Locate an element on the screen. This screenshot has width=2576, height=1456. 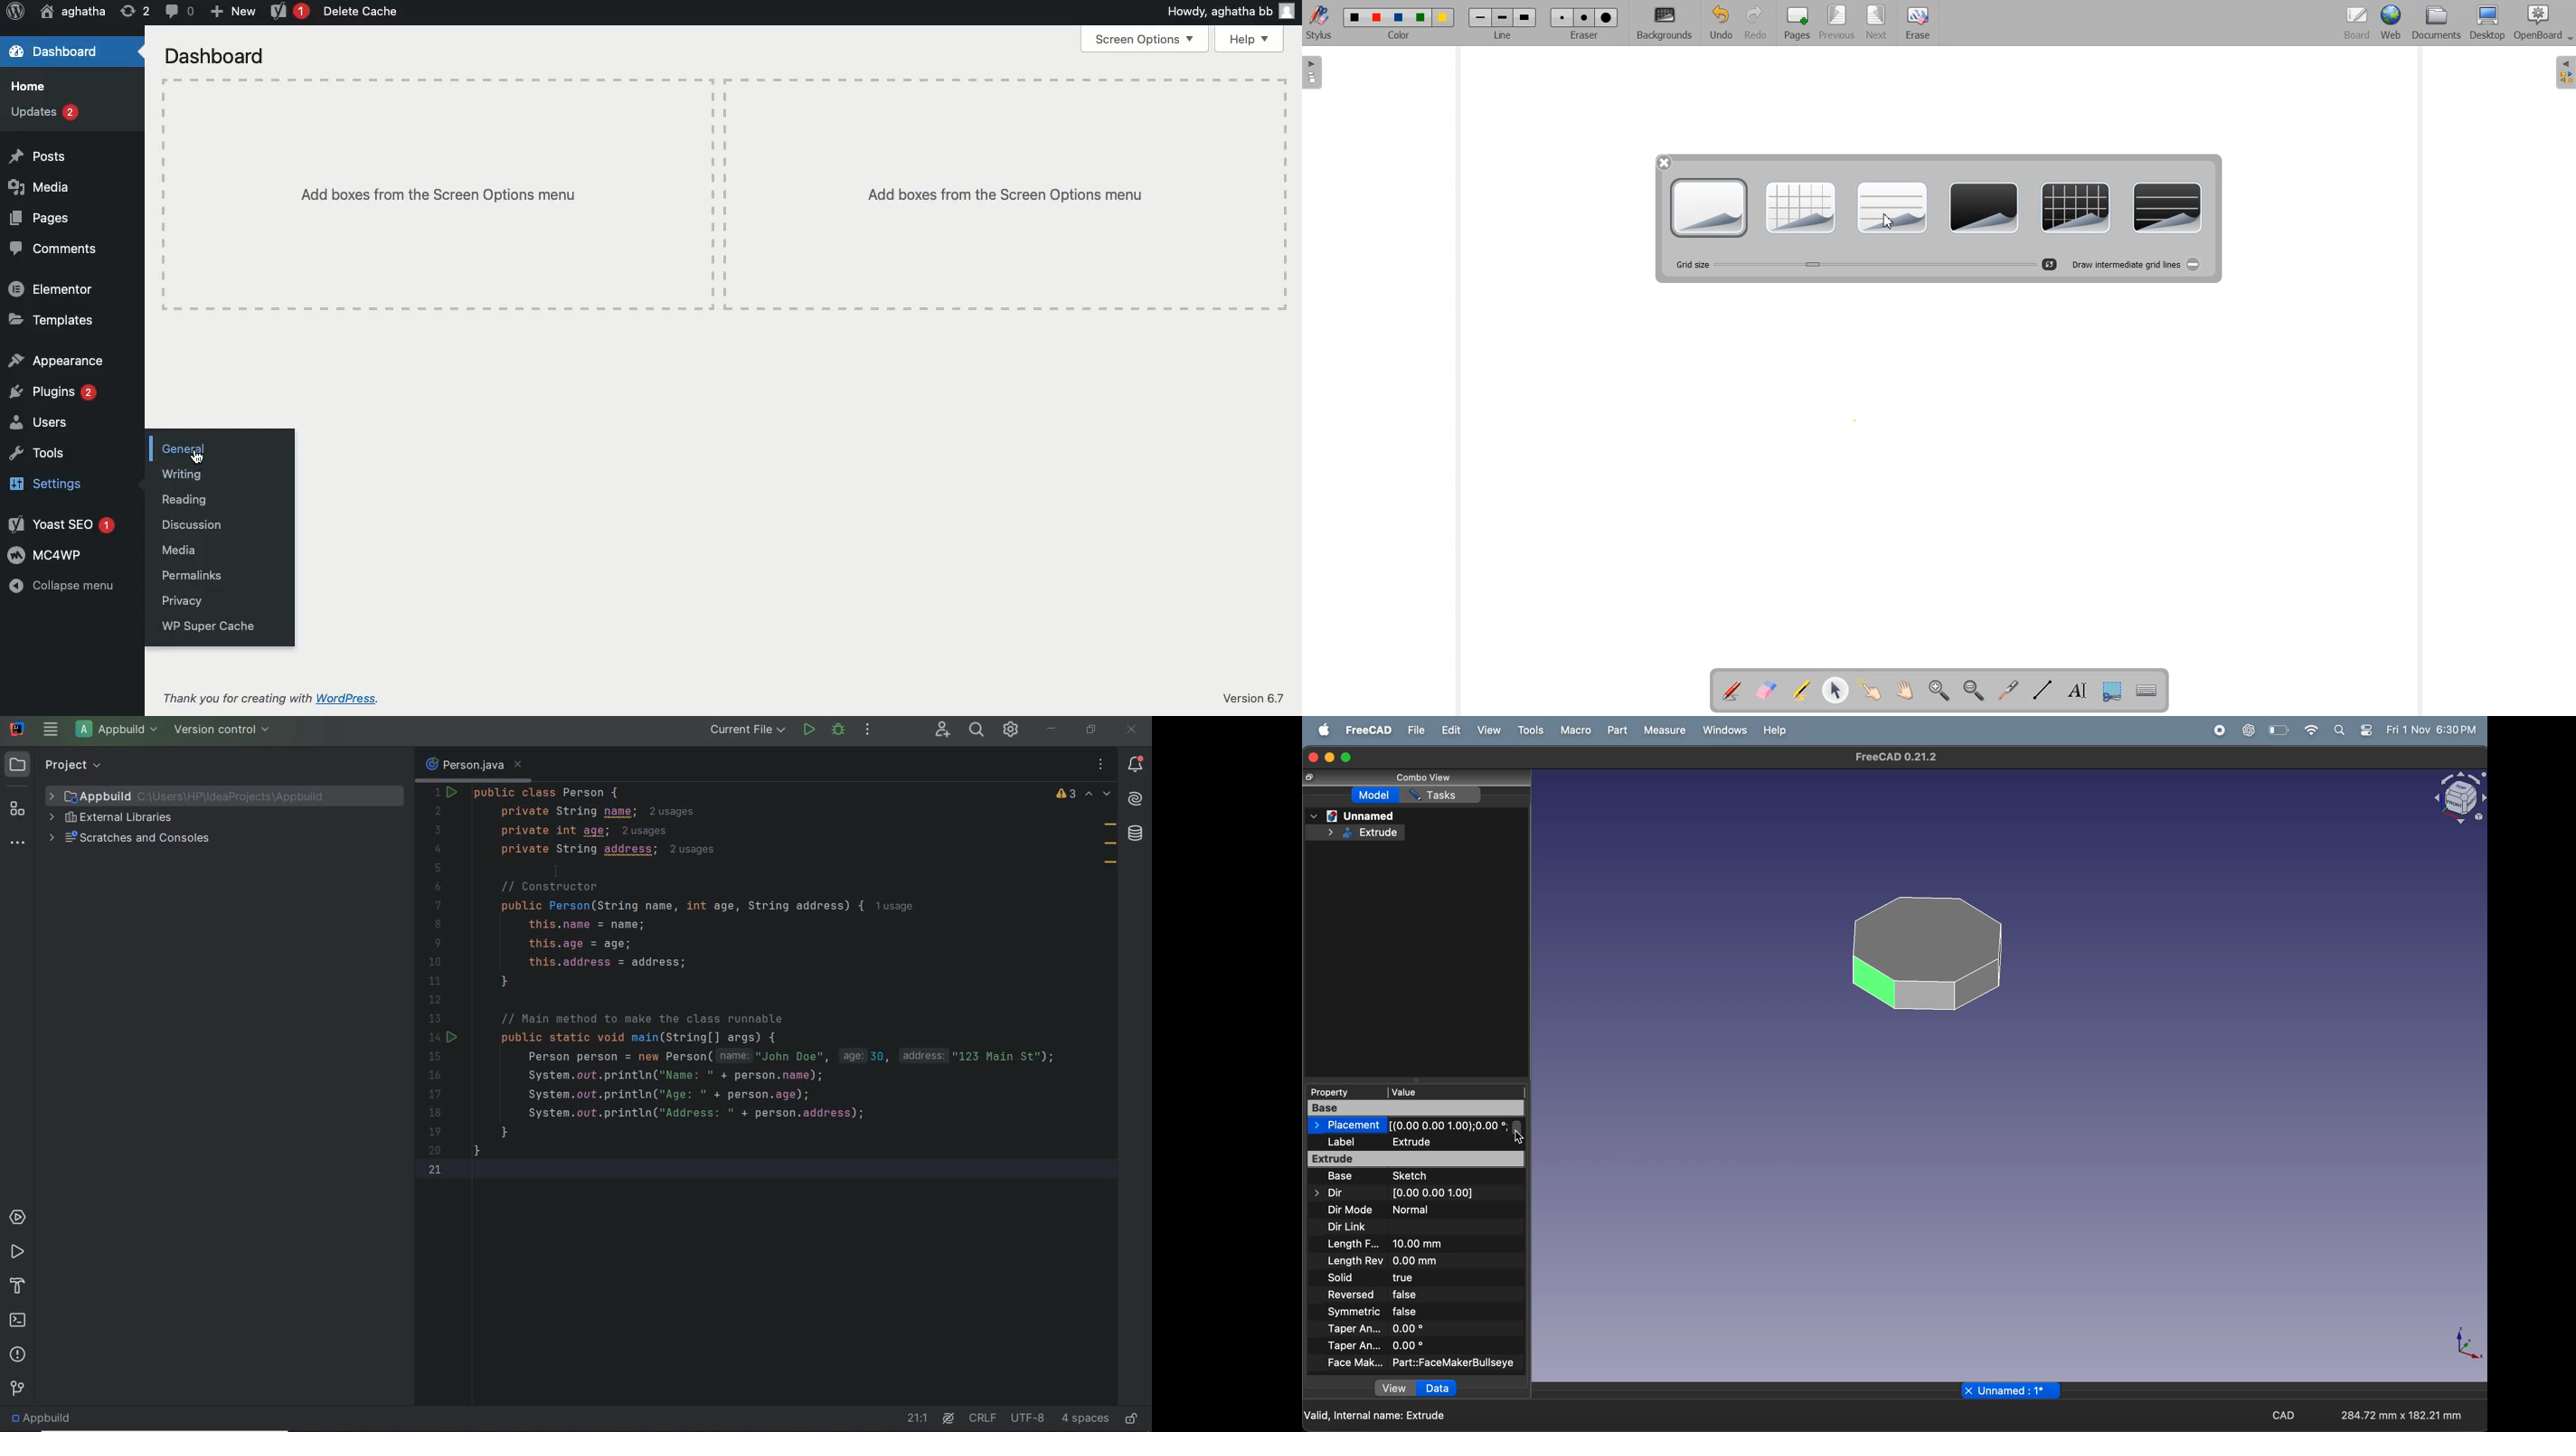
Home is located at coordinates (28, 88).